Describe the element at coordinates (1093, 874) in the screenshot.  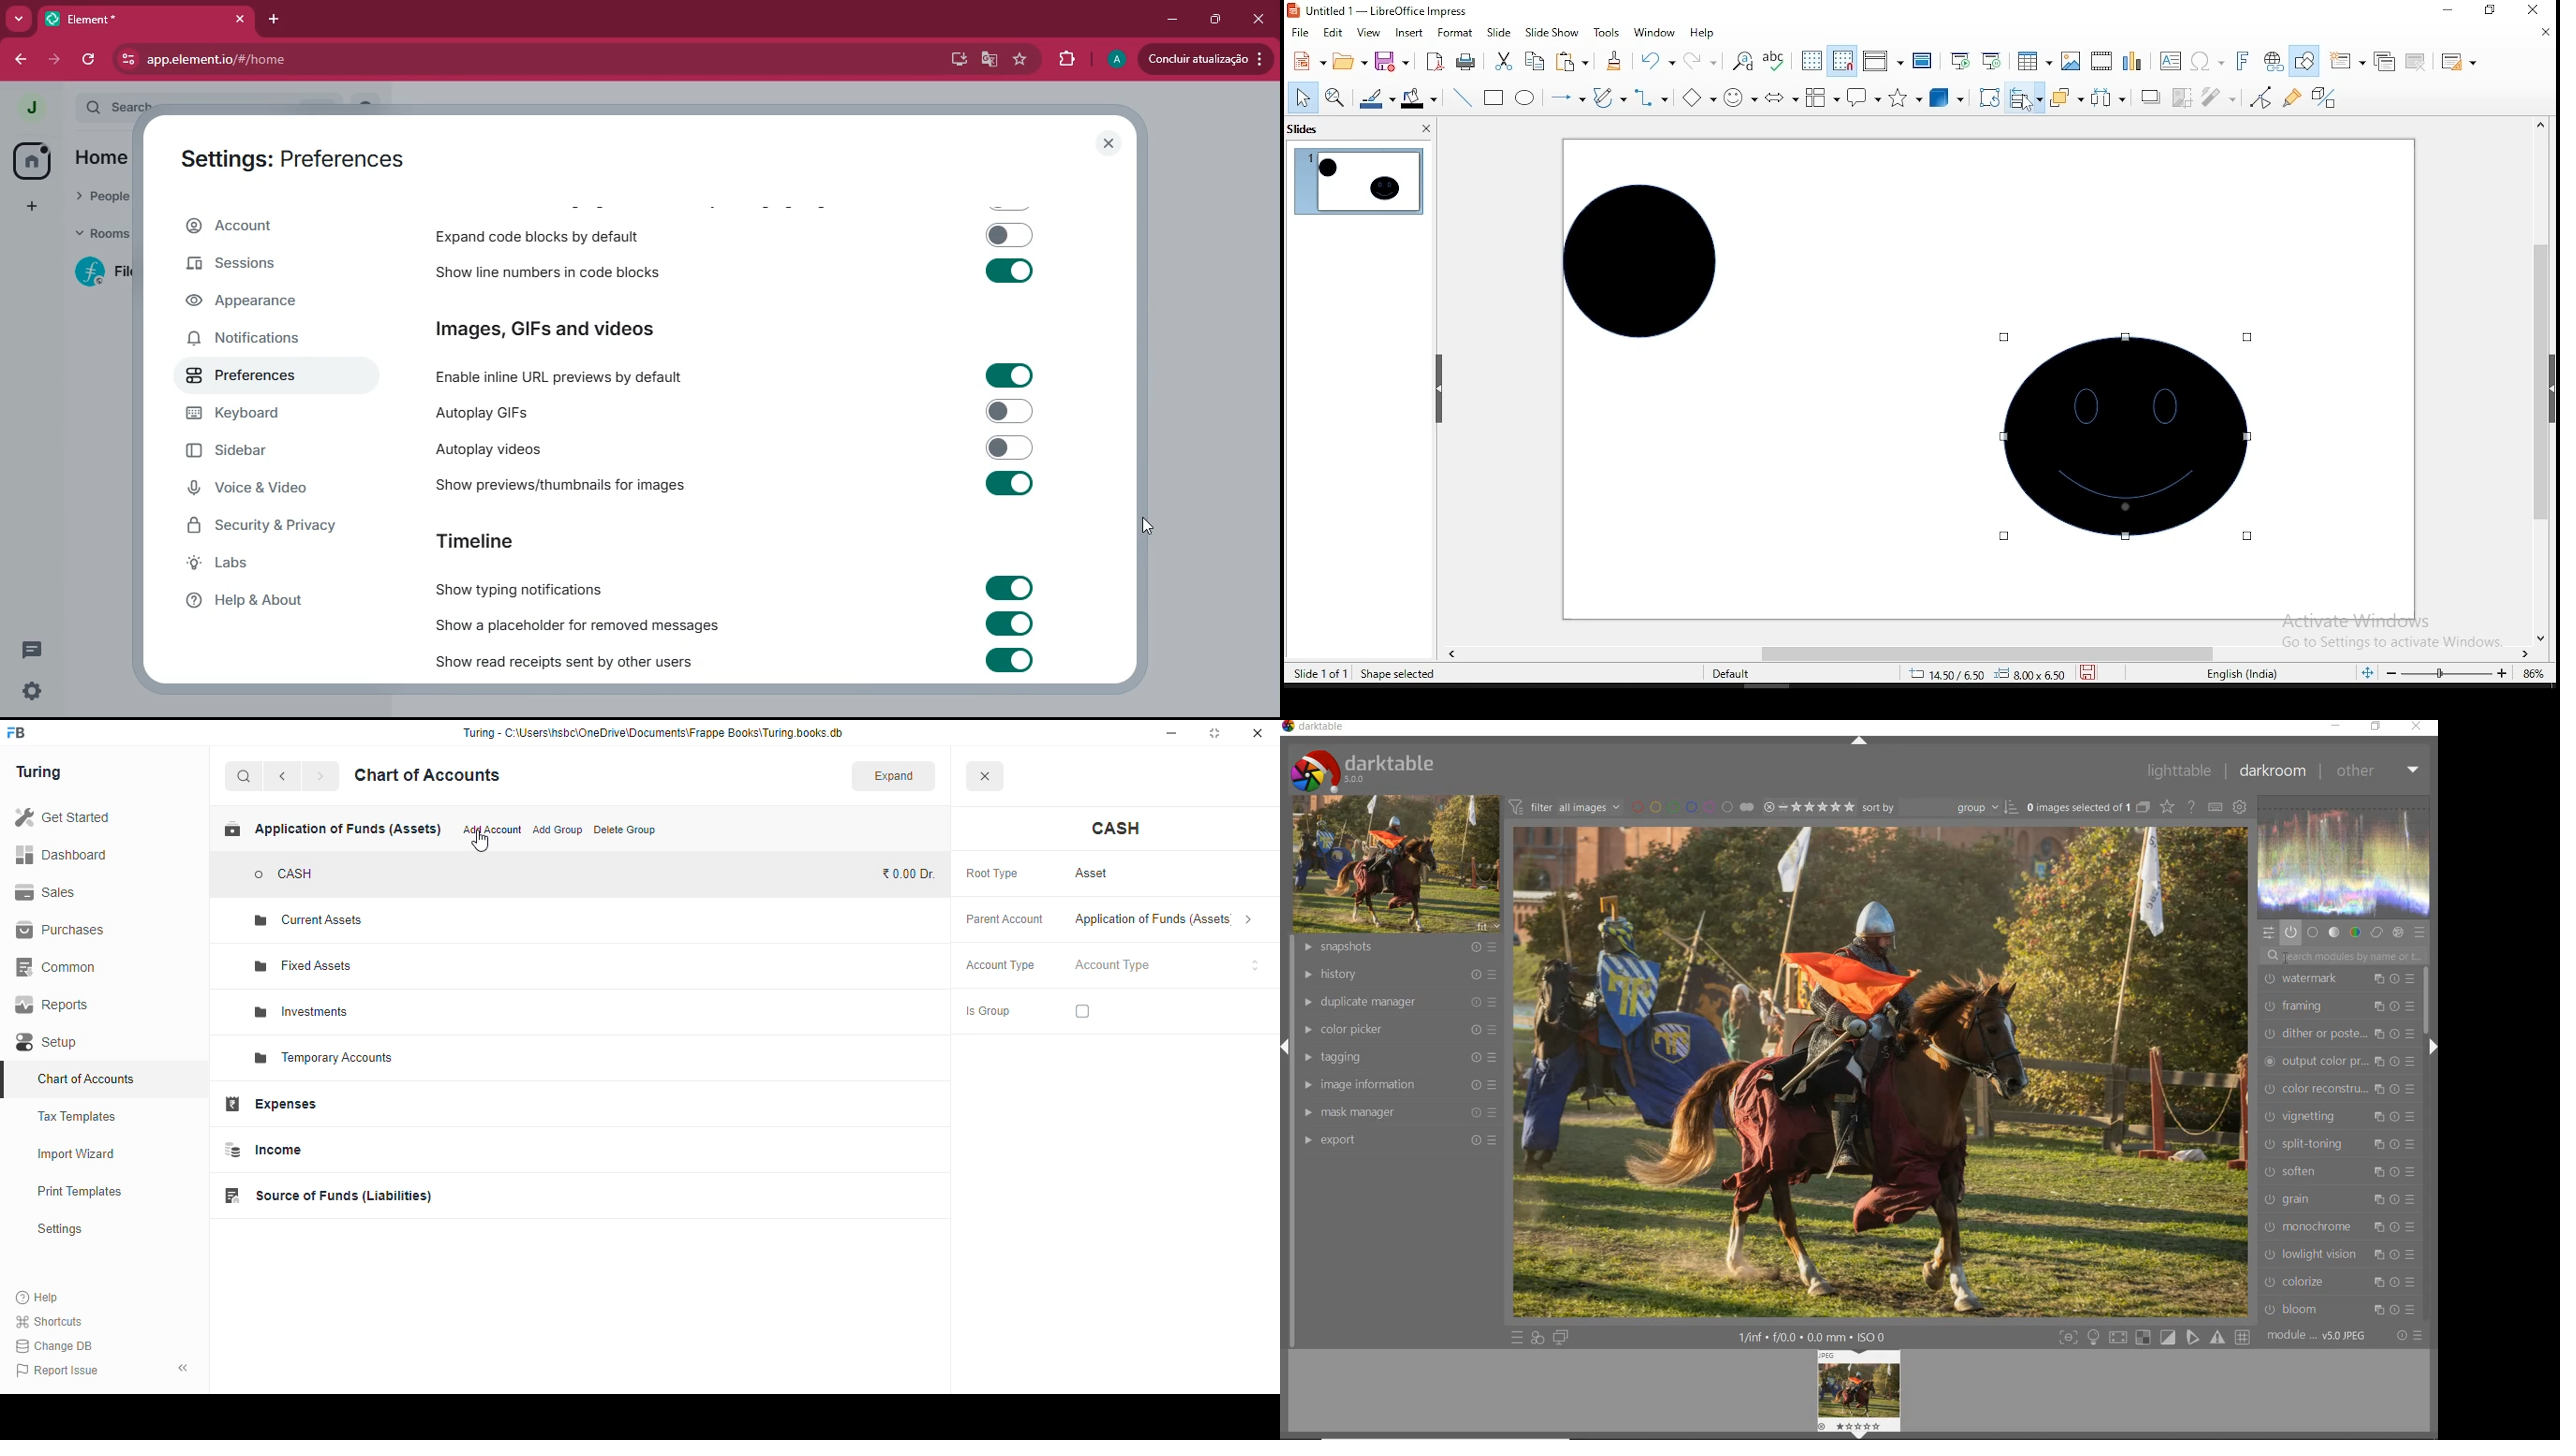
I see `asset` at that location.